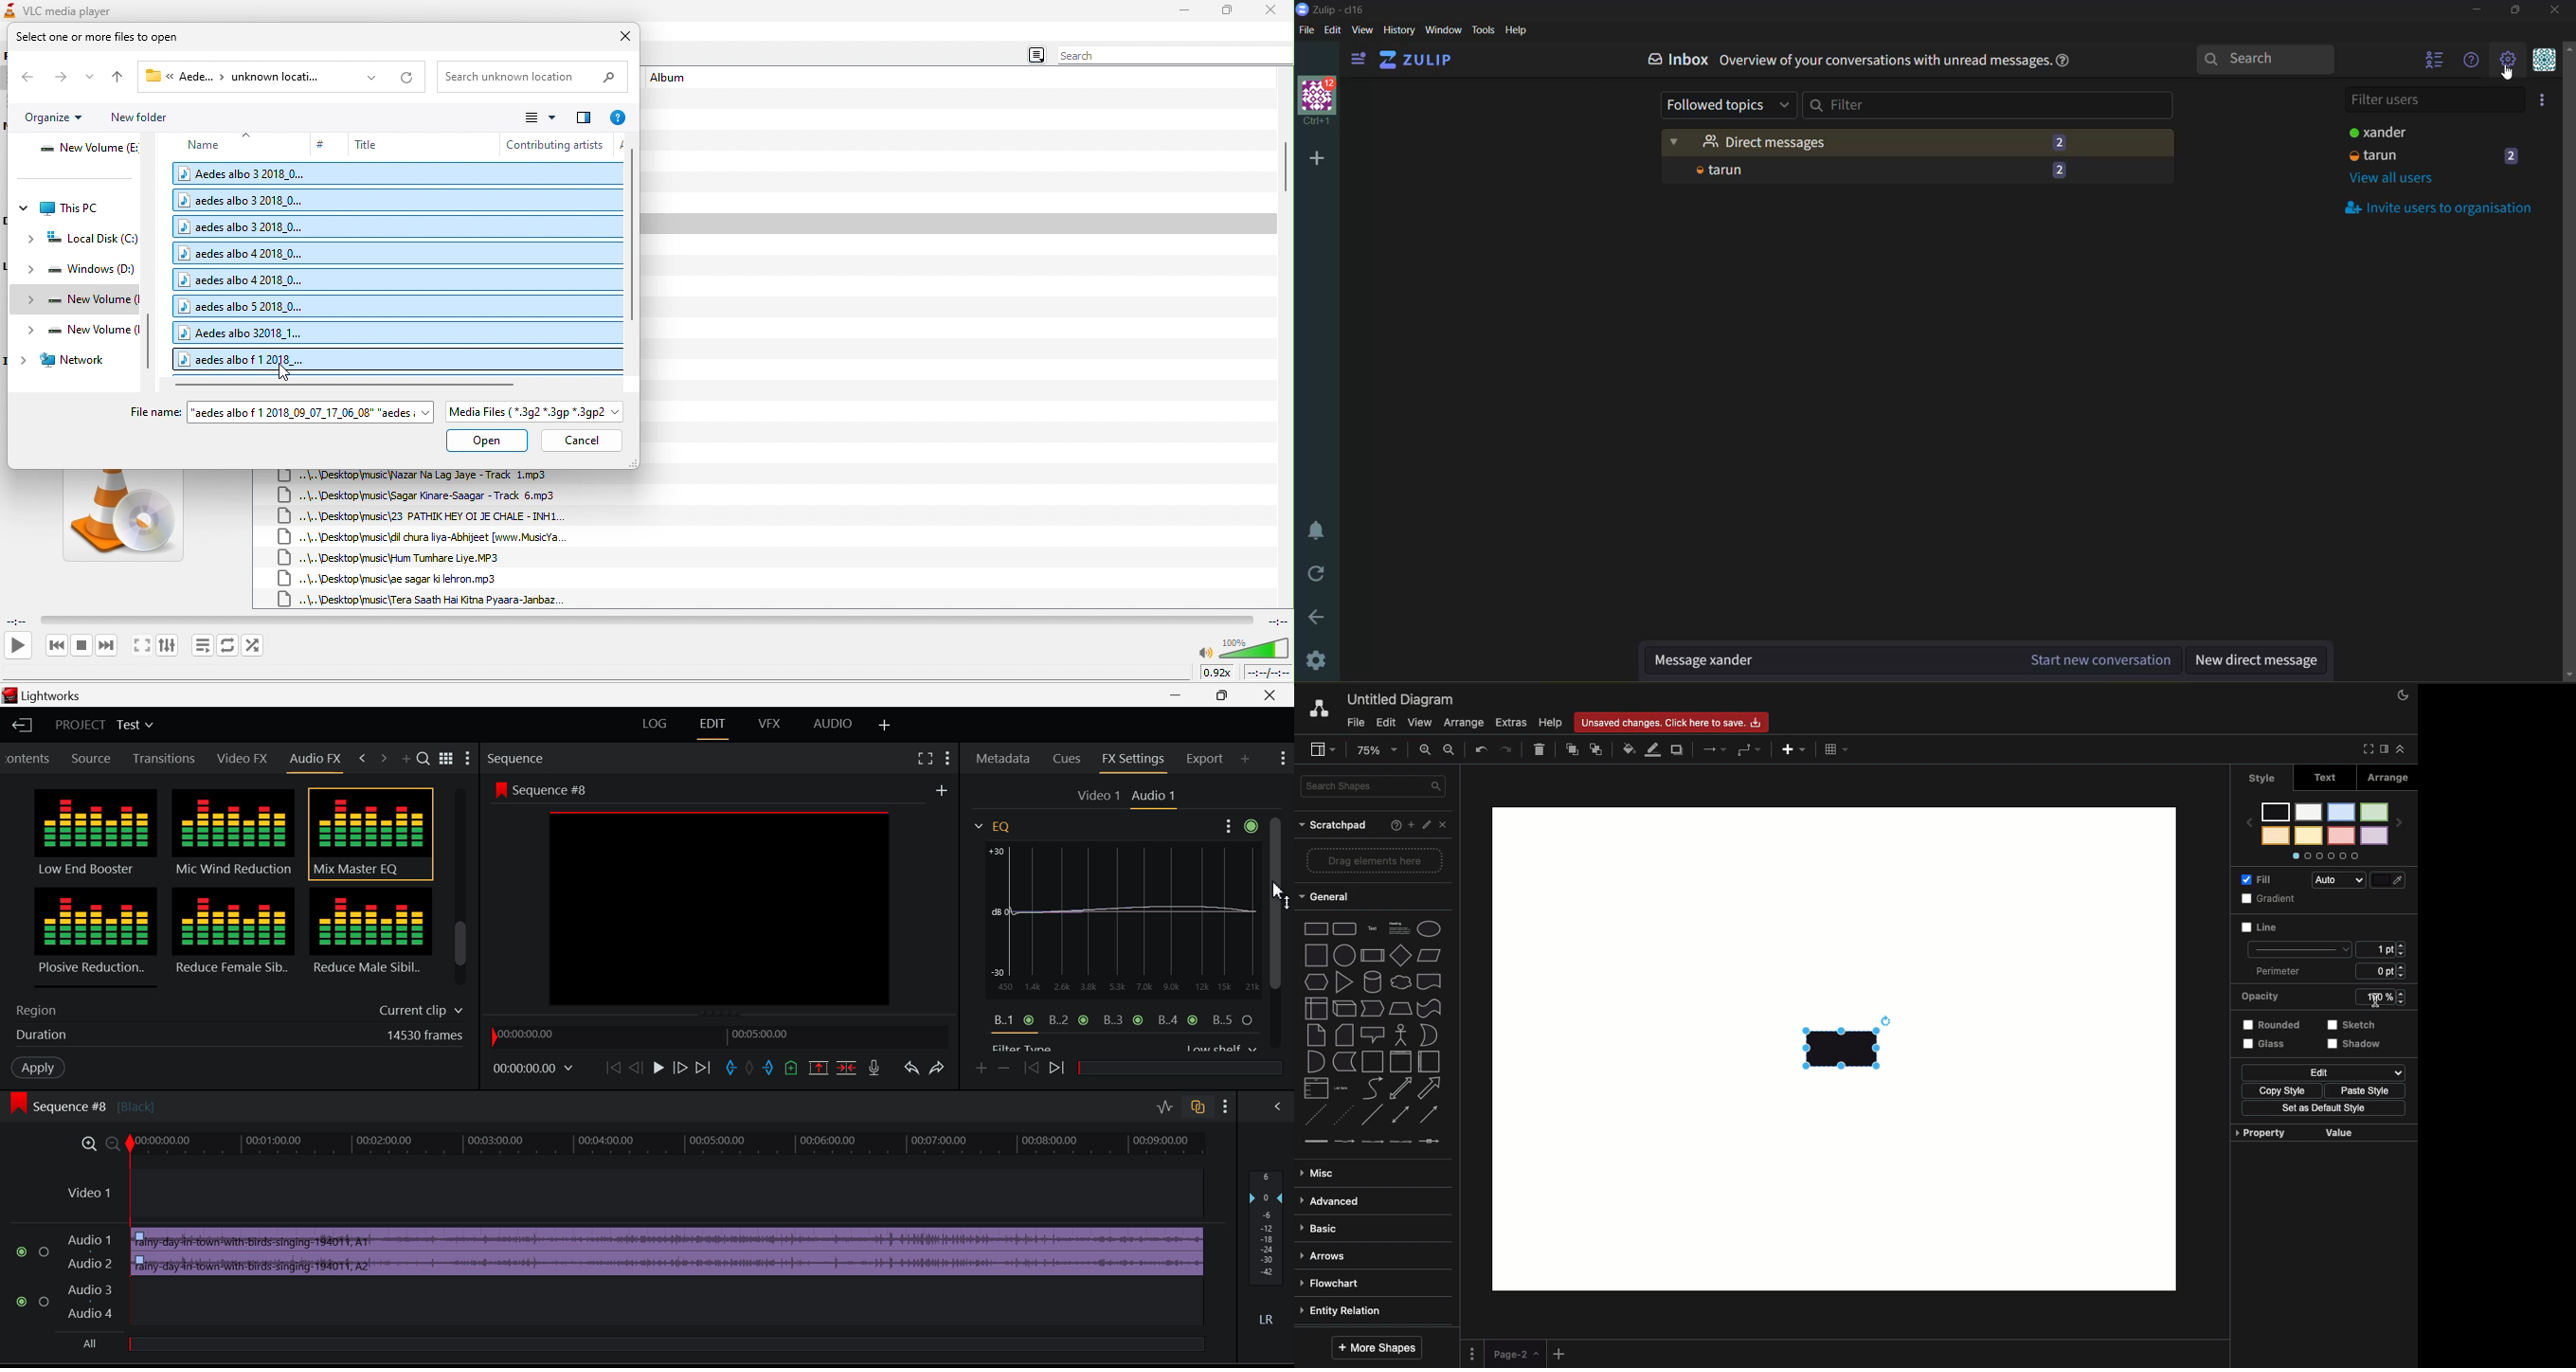 This screenshot has height=1372, width=2576. Describe the element at coordinates (1796, 750) in the screenshot. I see `Add` at that location.